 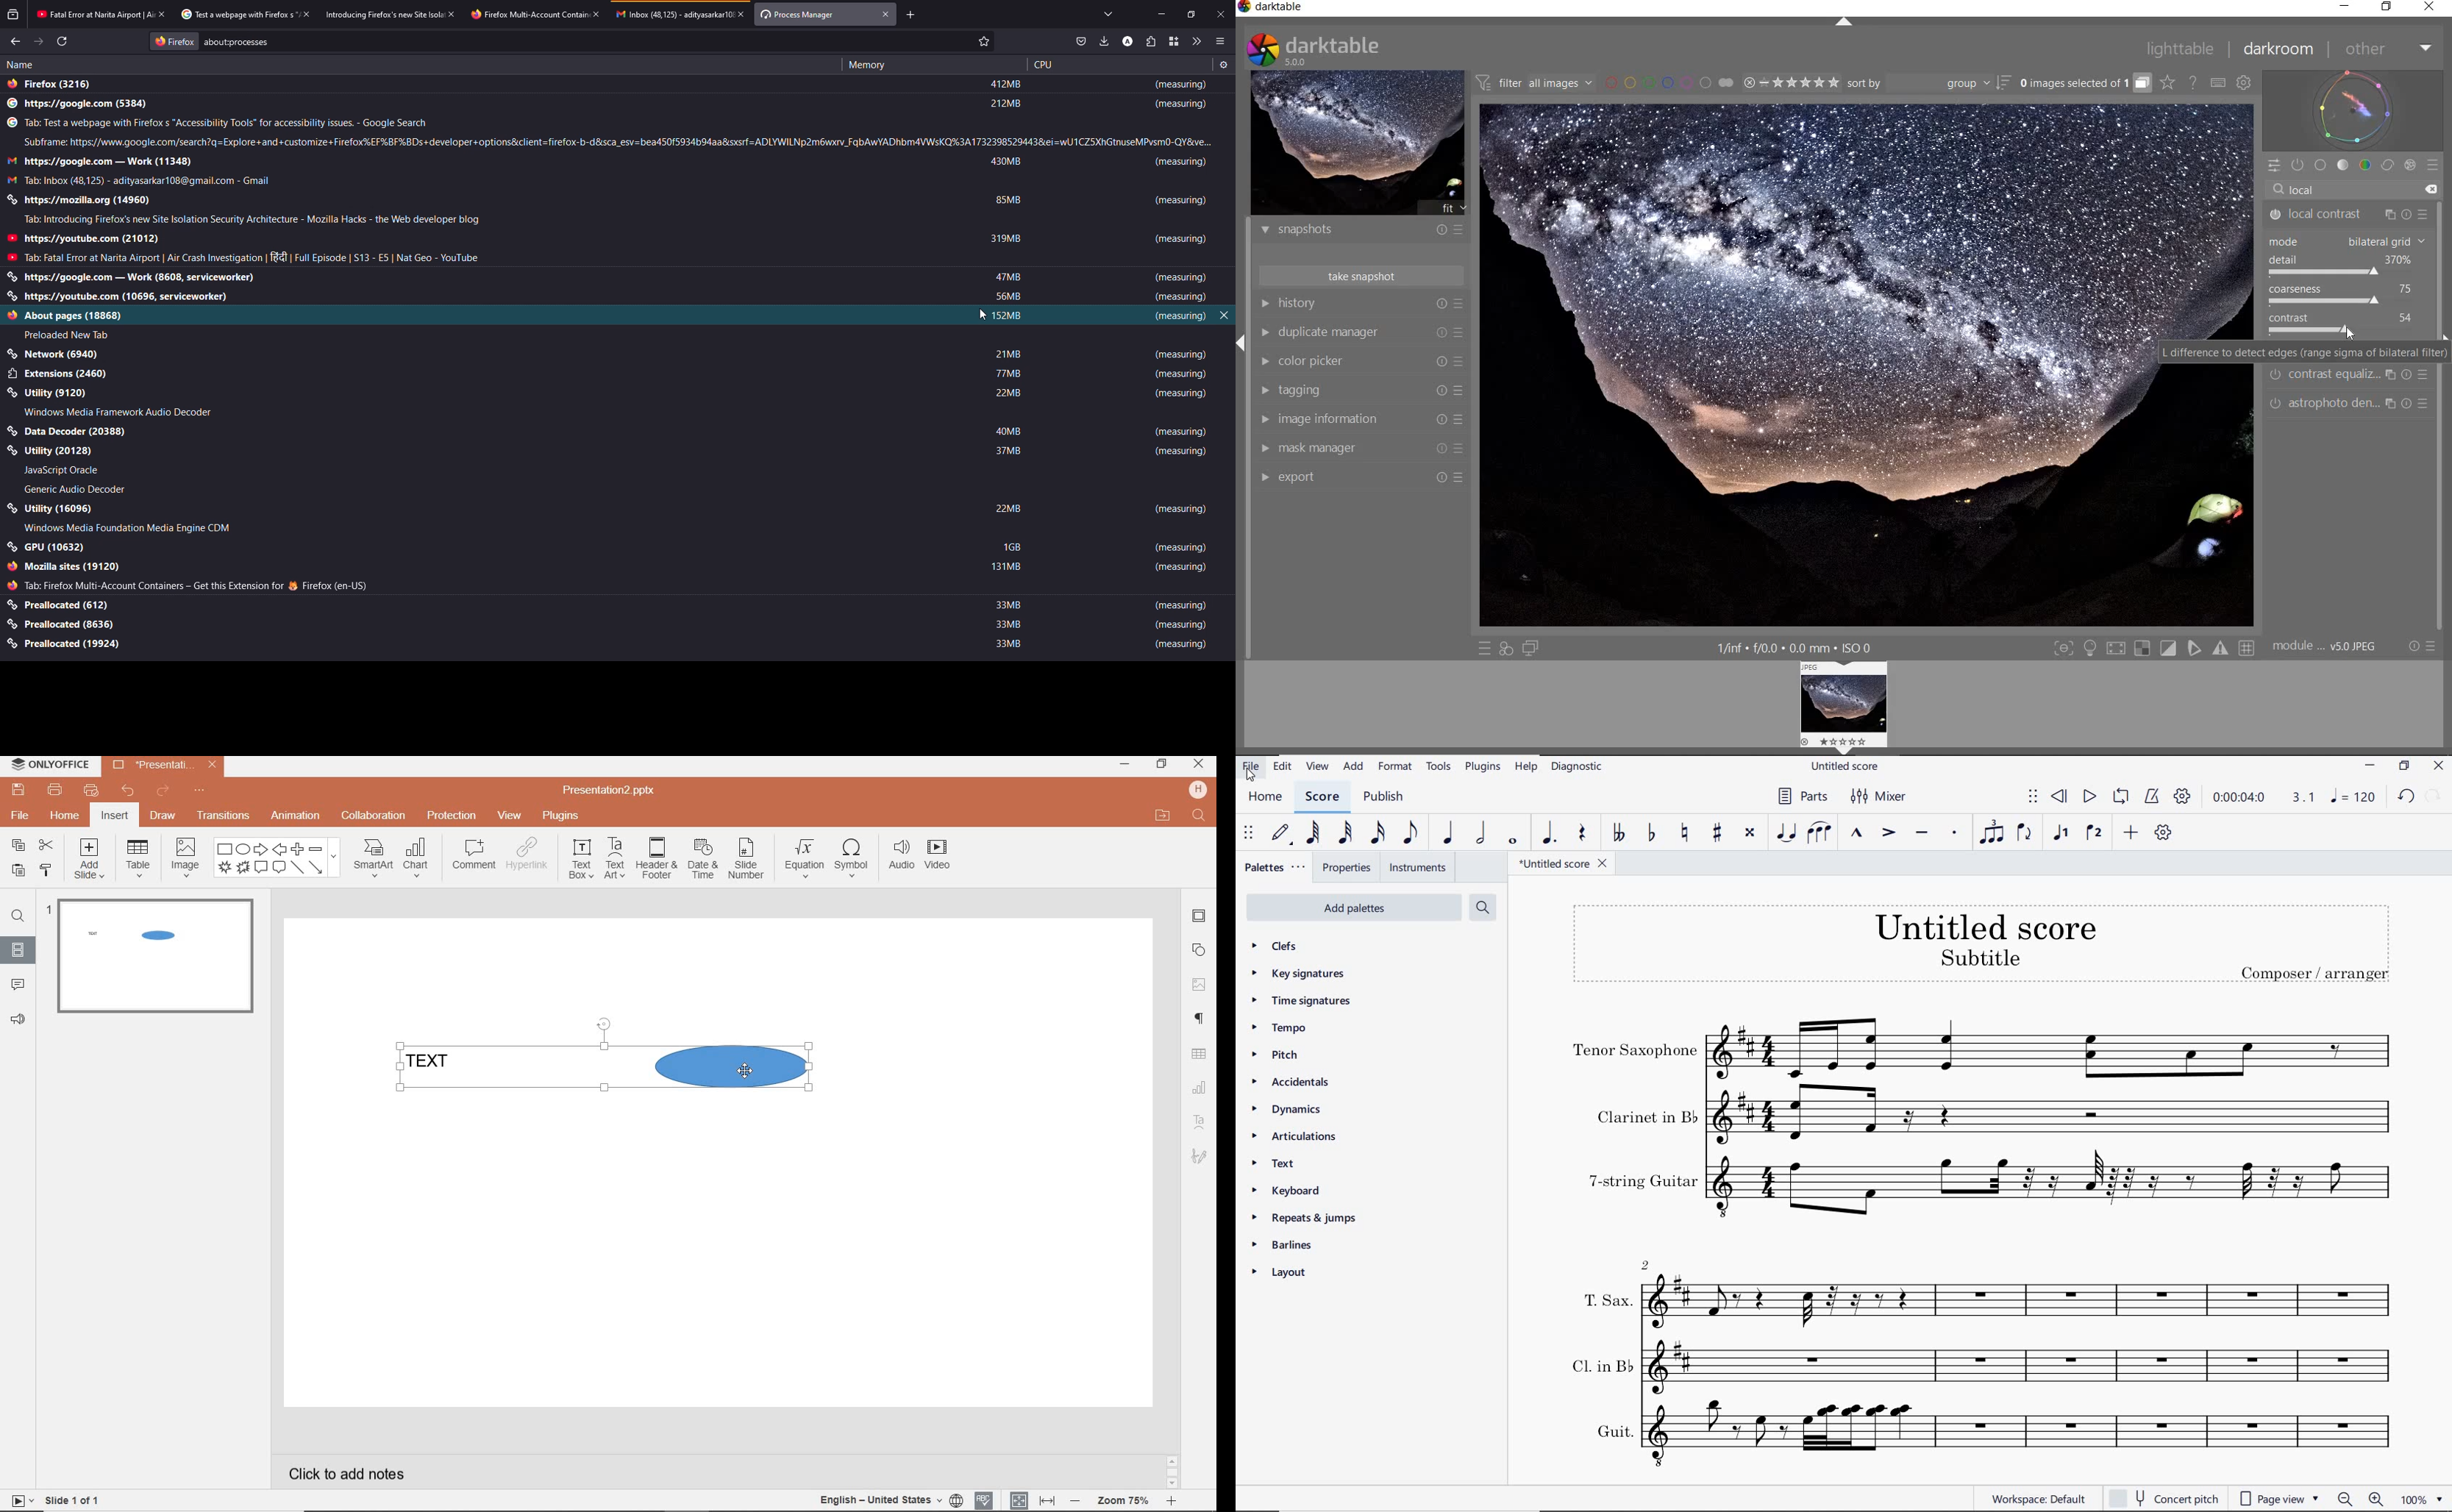 I want to click on SHOW GLOBAL PREFERENCES, so click(x=2243, y=82).